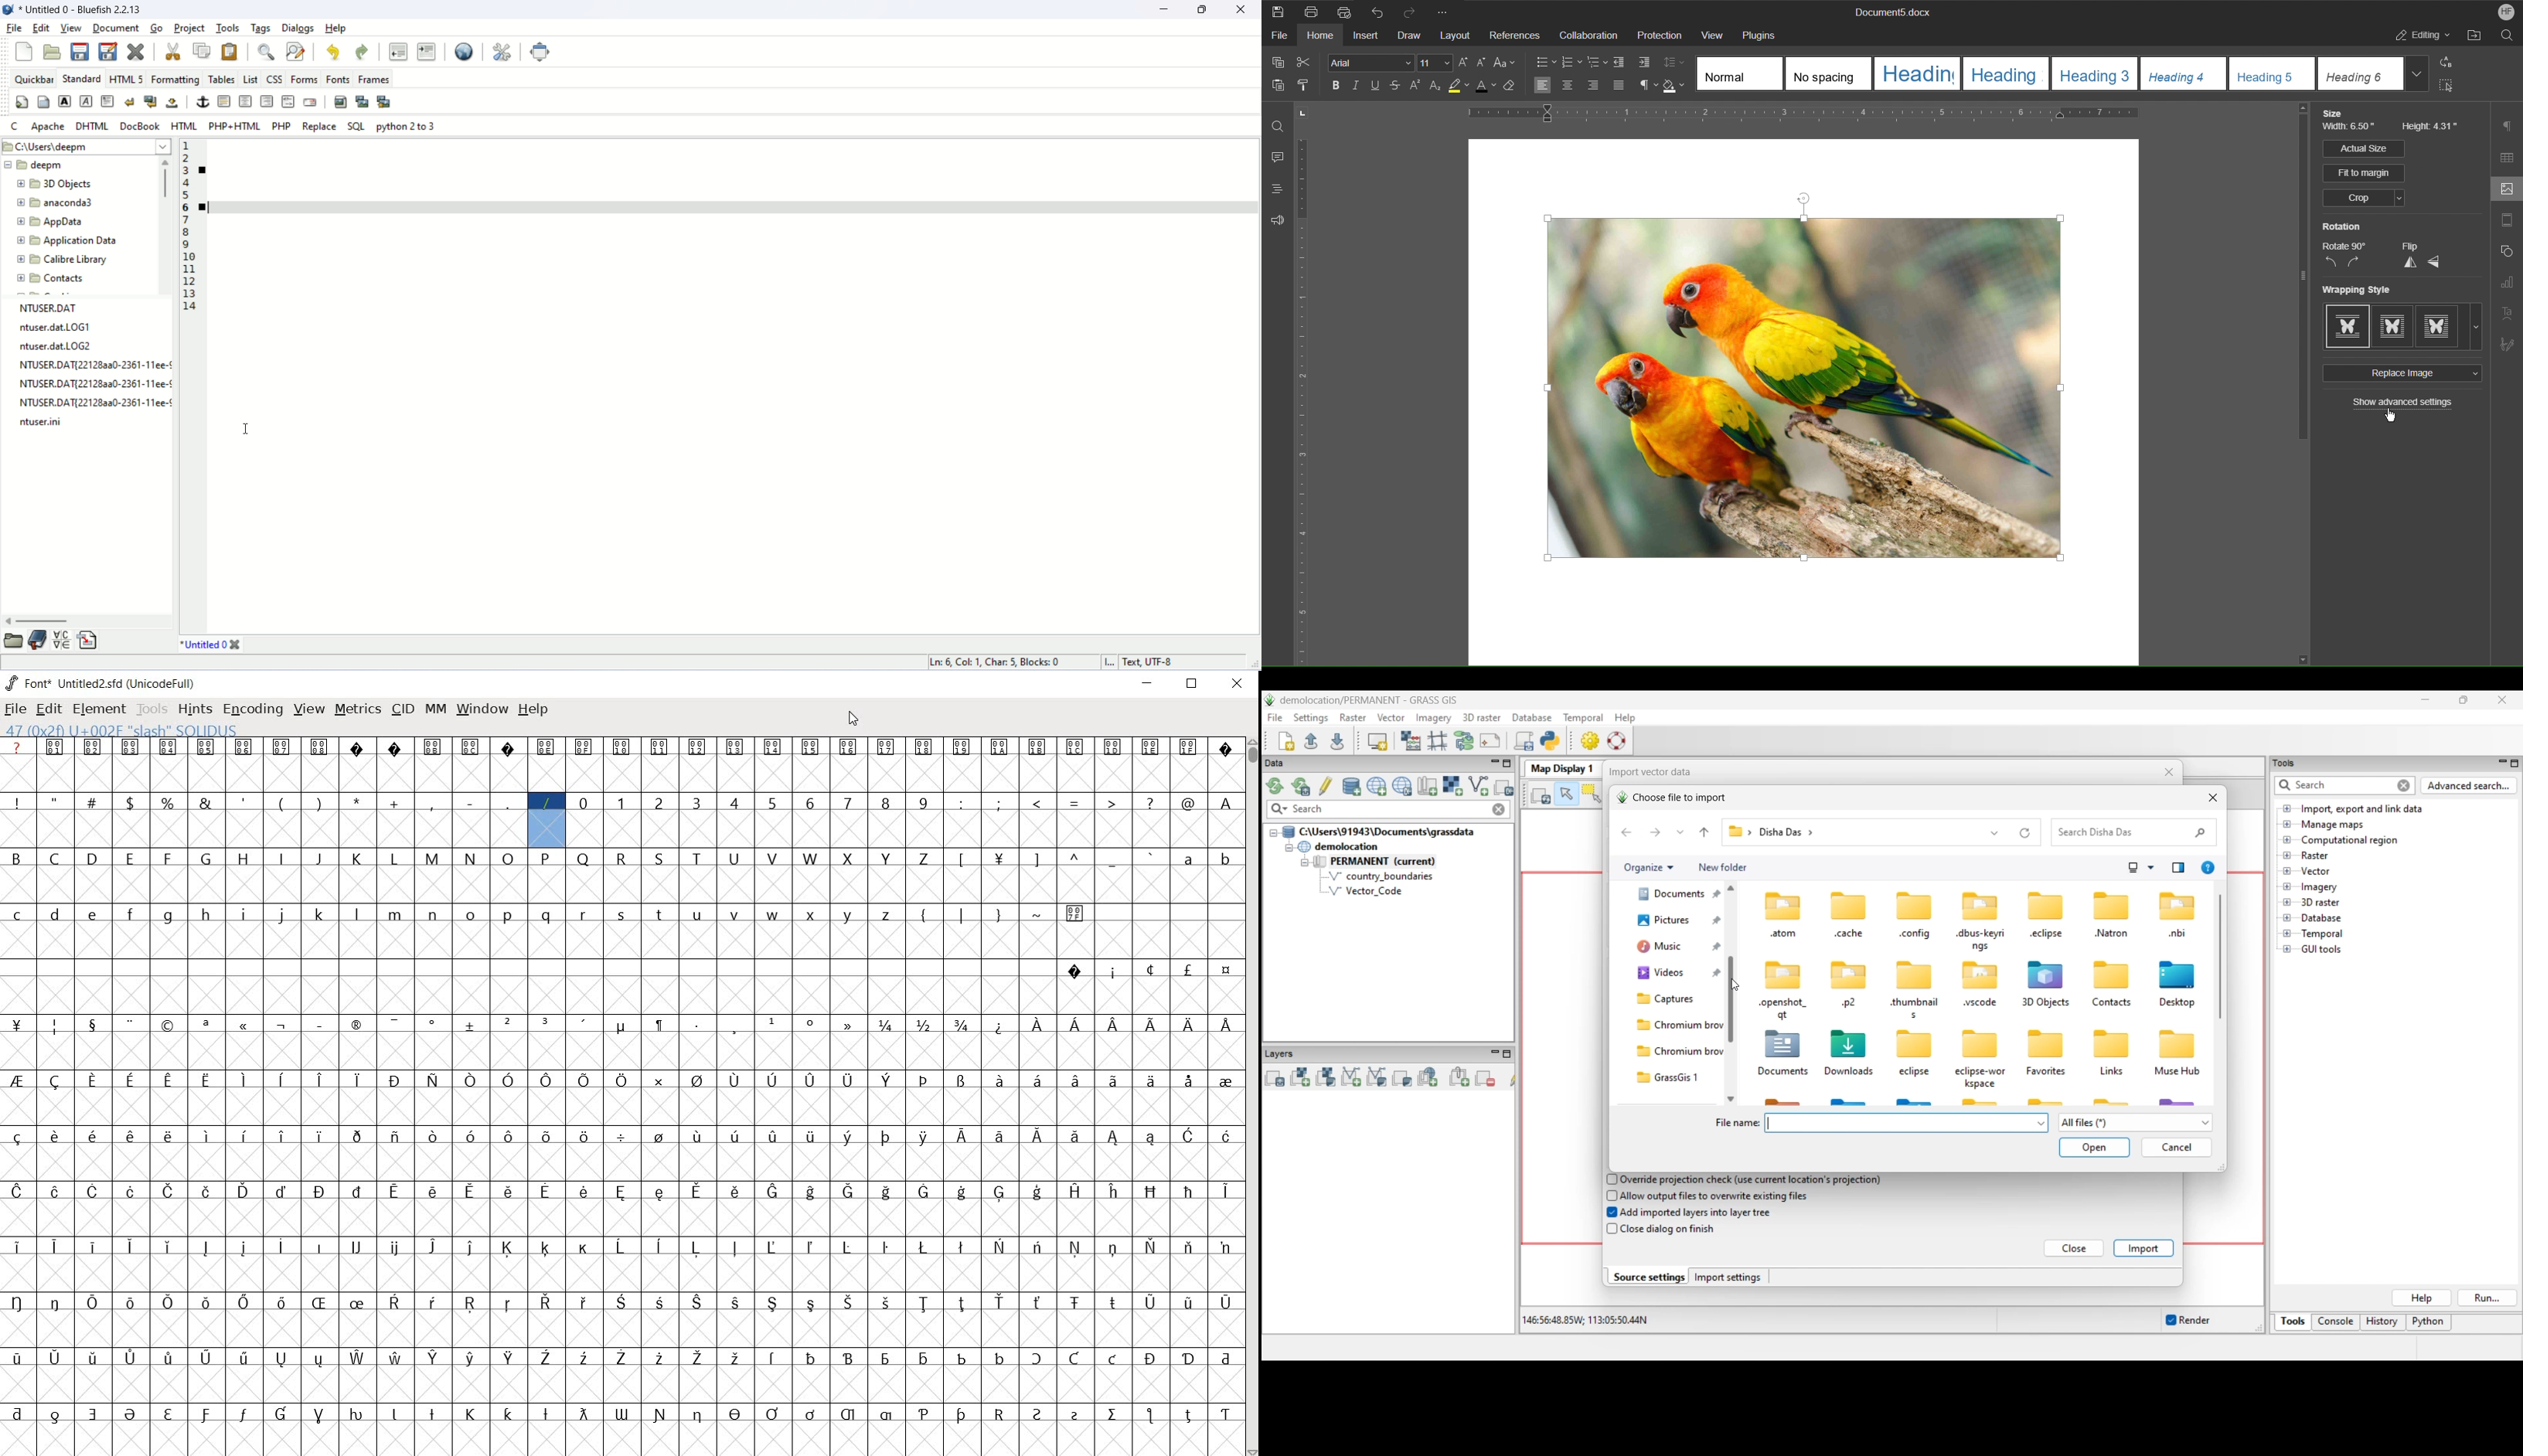 The image size is (2548, 1456). What do you see at coordinates (2354, 263) in the screenshot?
I see `Rotate CW` at bounding box center [2354, 263].